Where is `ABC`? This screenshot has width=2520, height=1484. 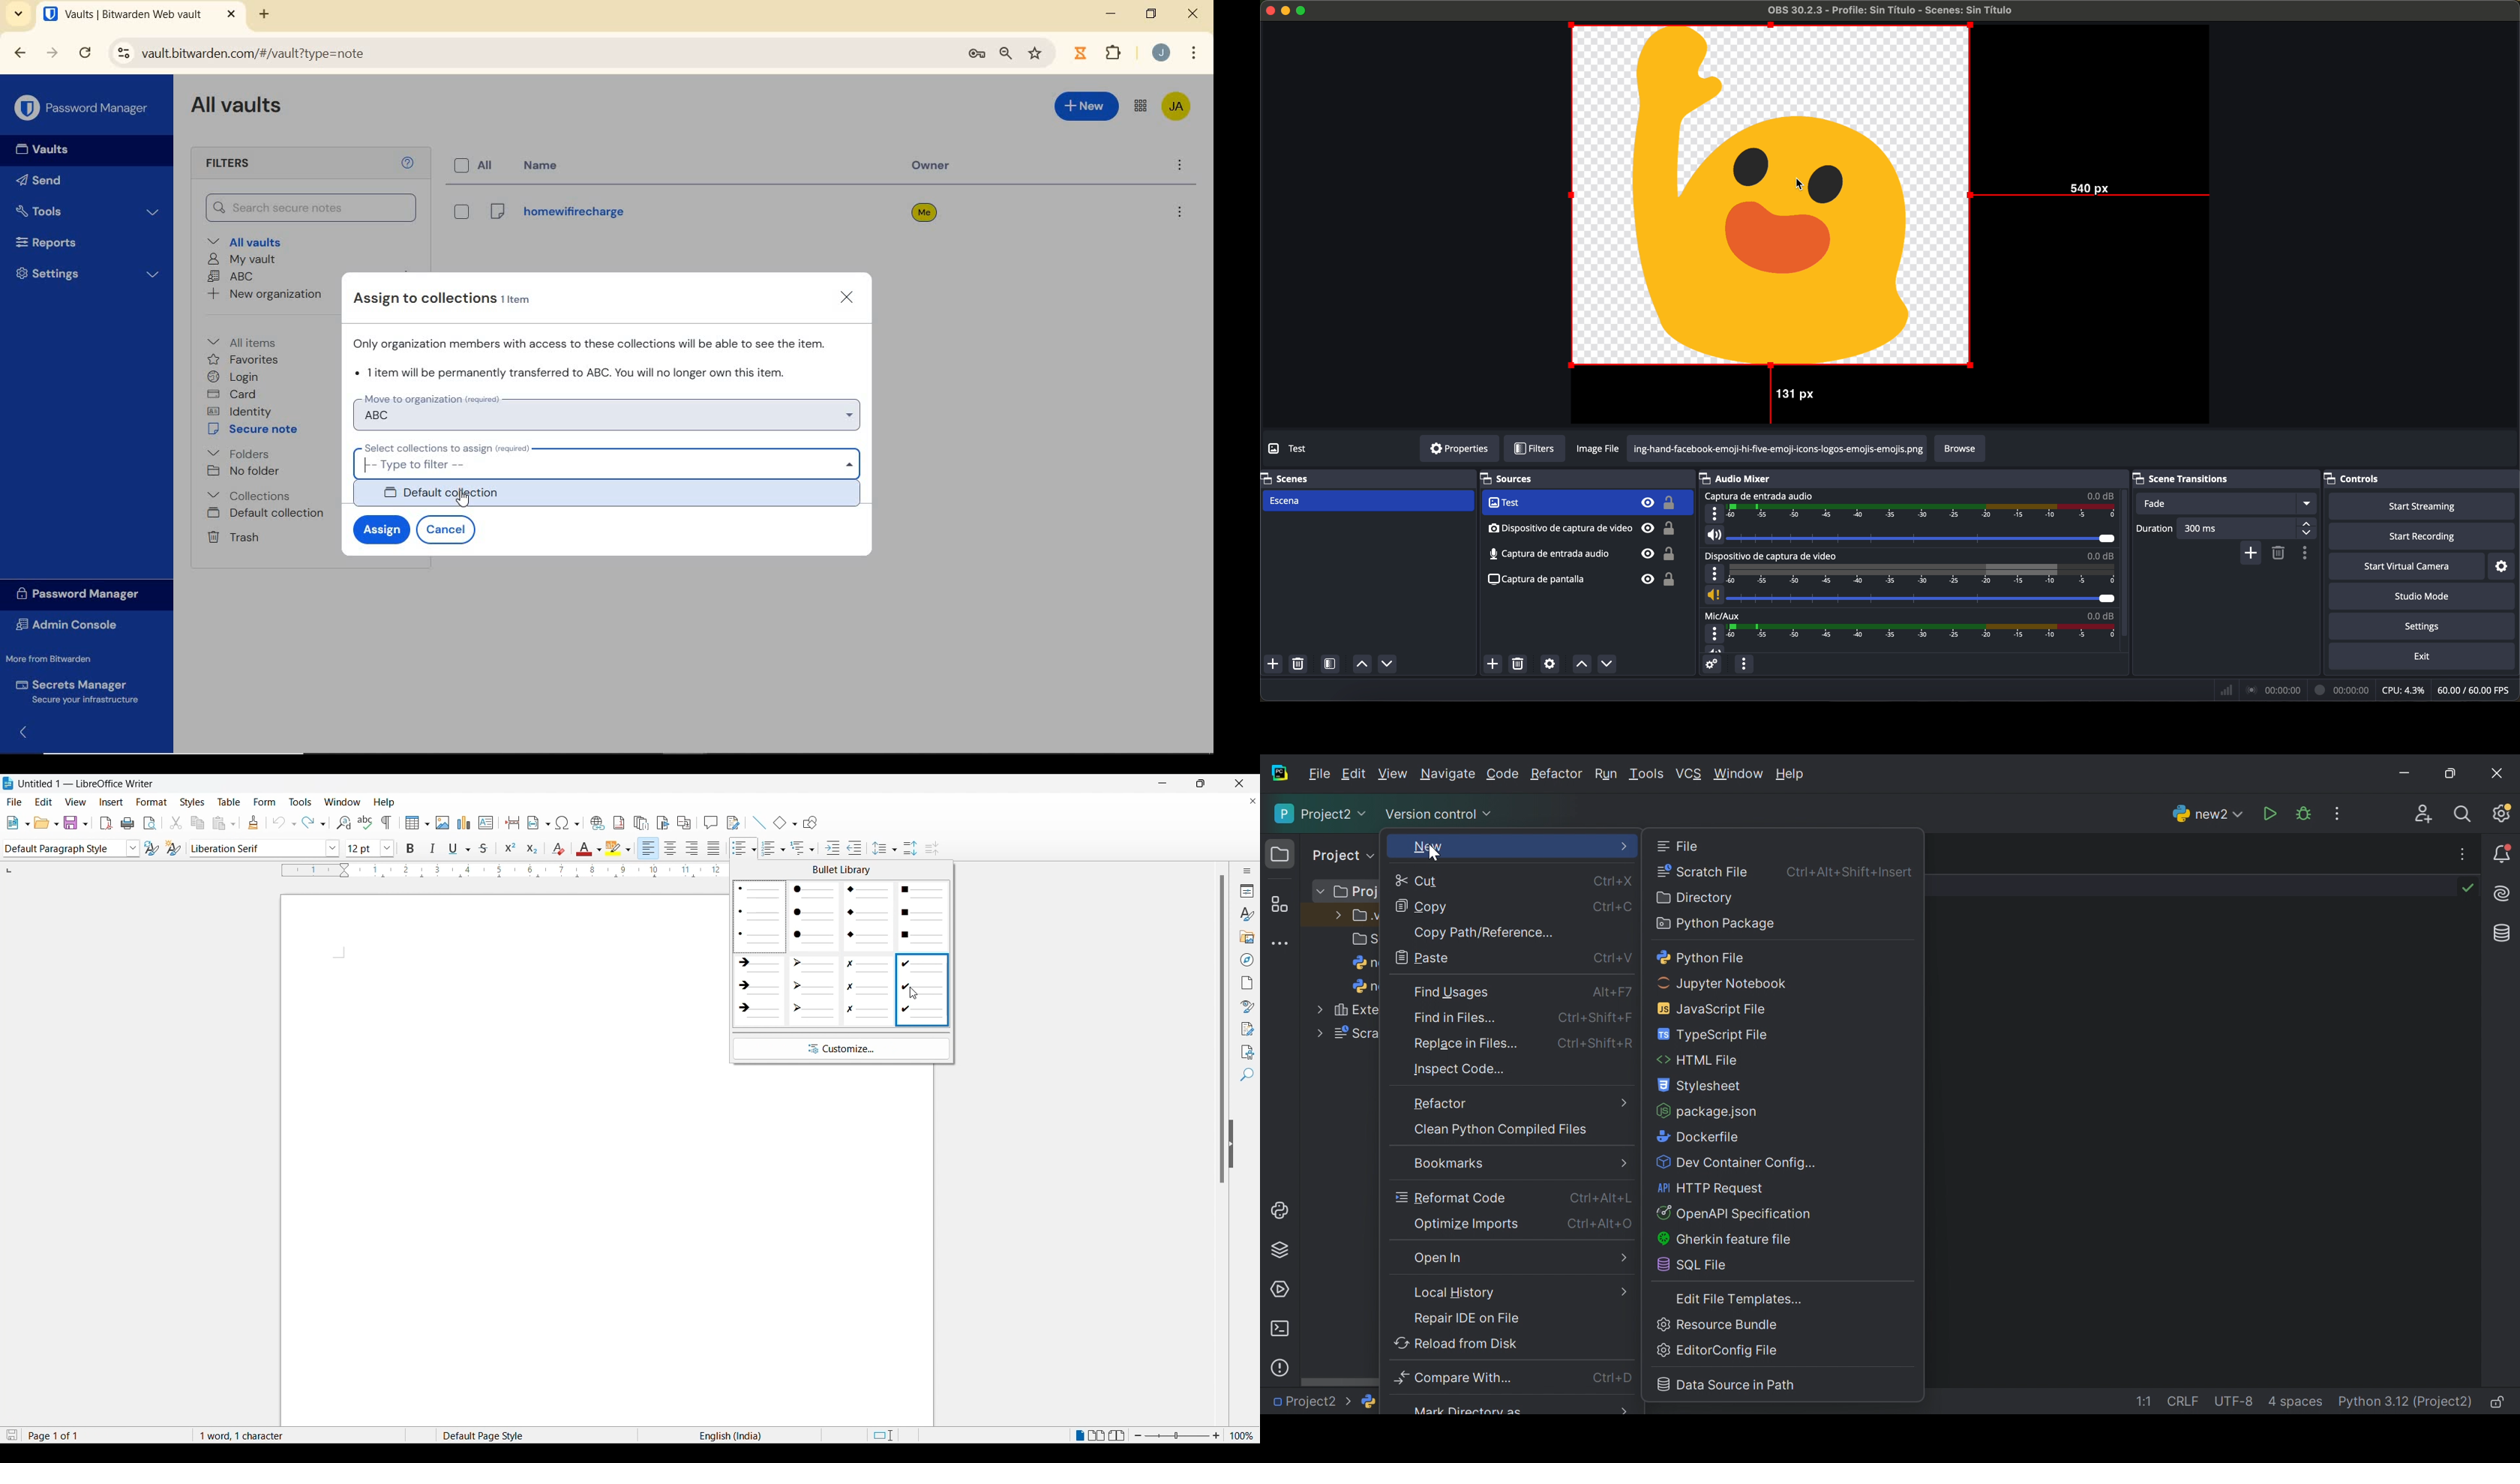
ABC is located at coordinates (231, 277).